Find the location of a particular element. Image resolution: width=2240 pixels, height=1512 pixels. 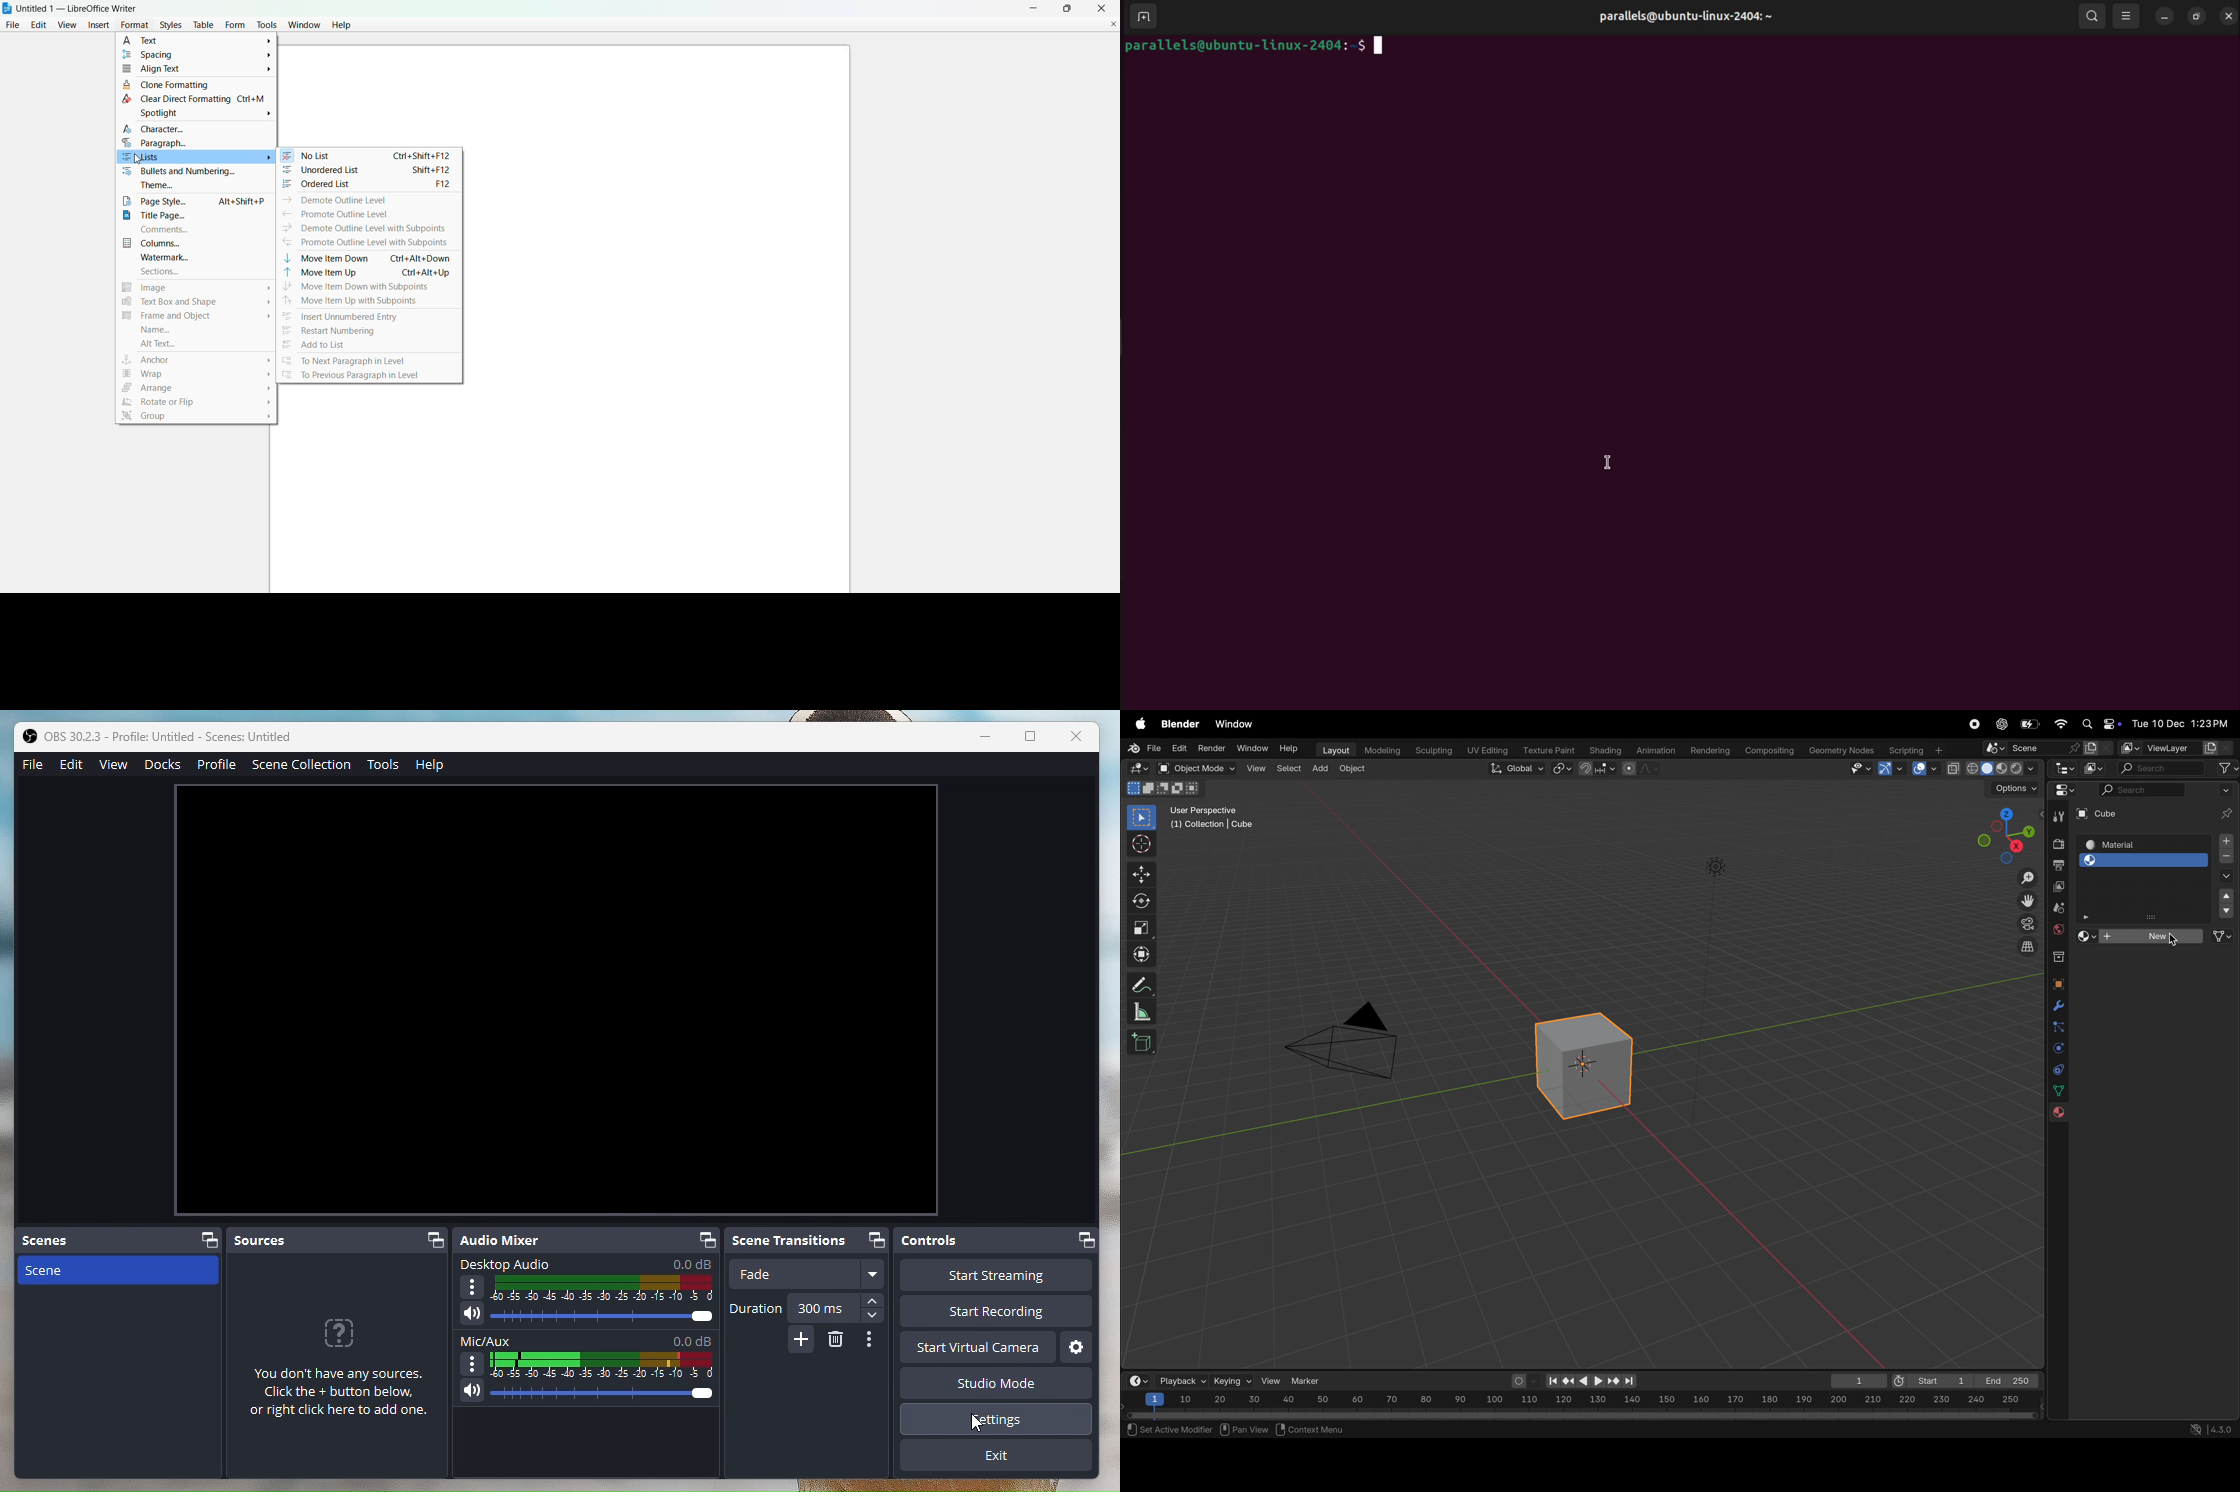

viewport shading is located at coordinates (1992, 766).